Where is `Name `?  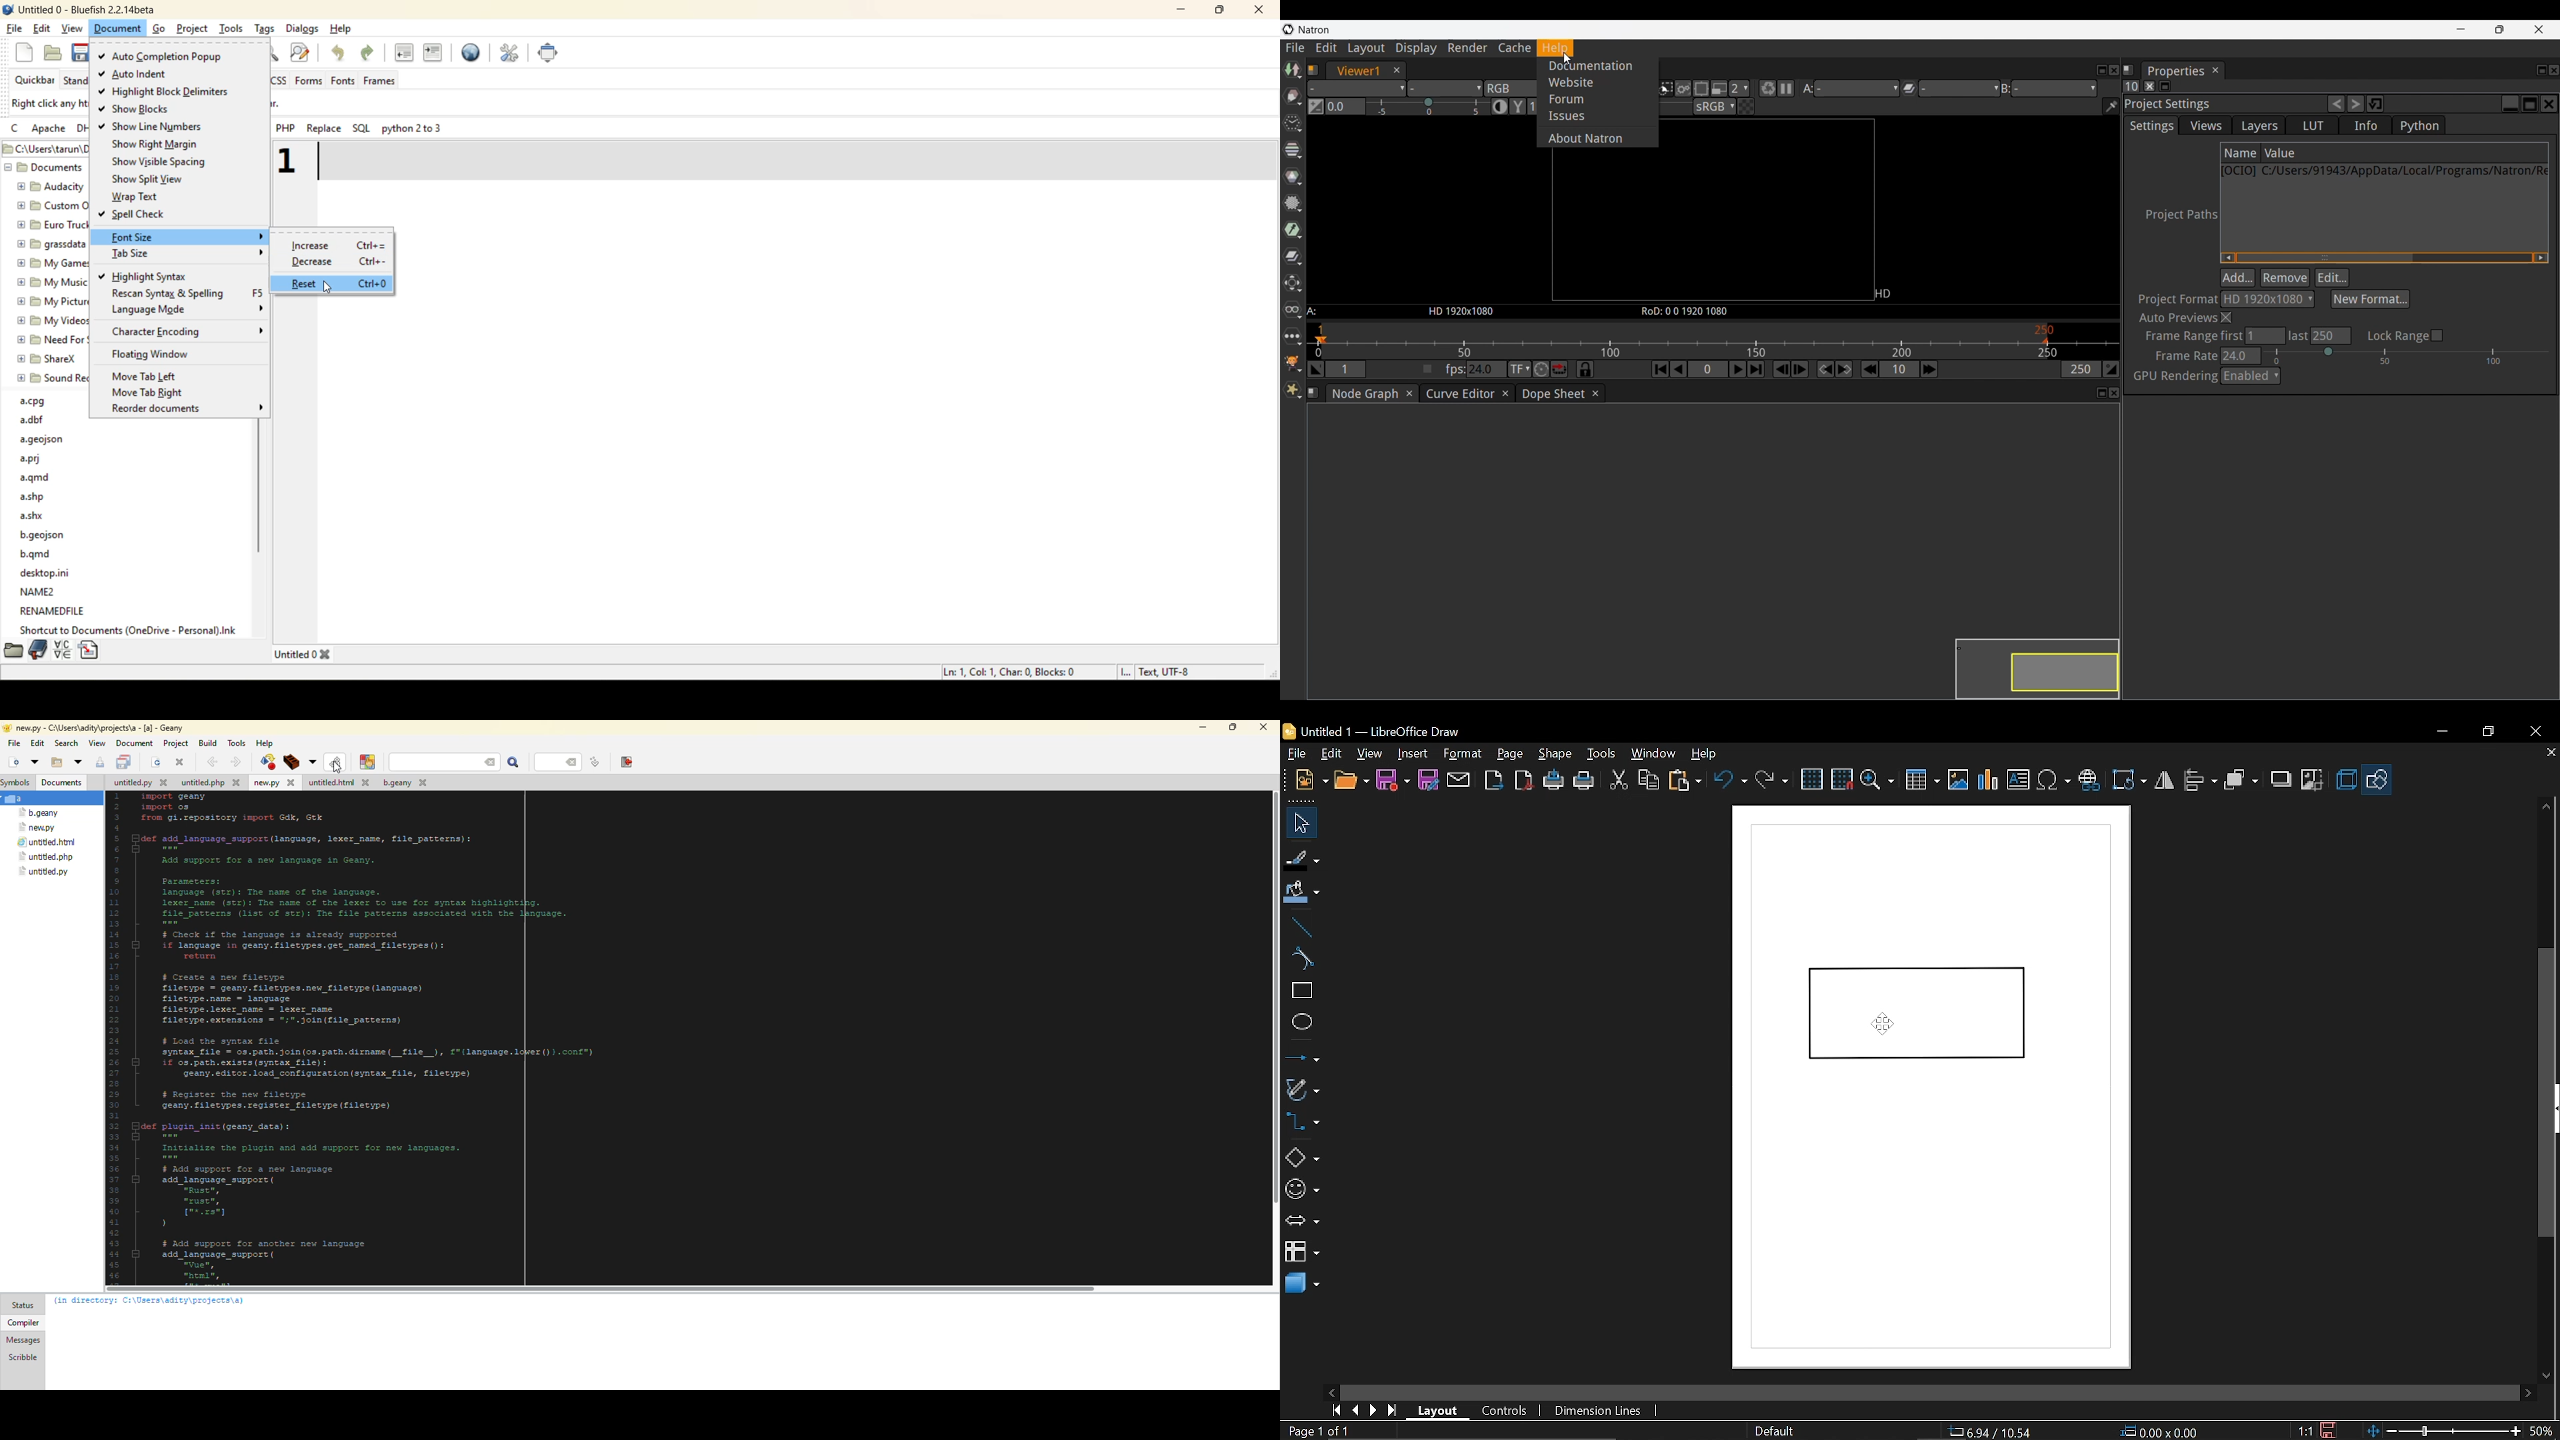
Name  is located at coordinates (2241, 153).